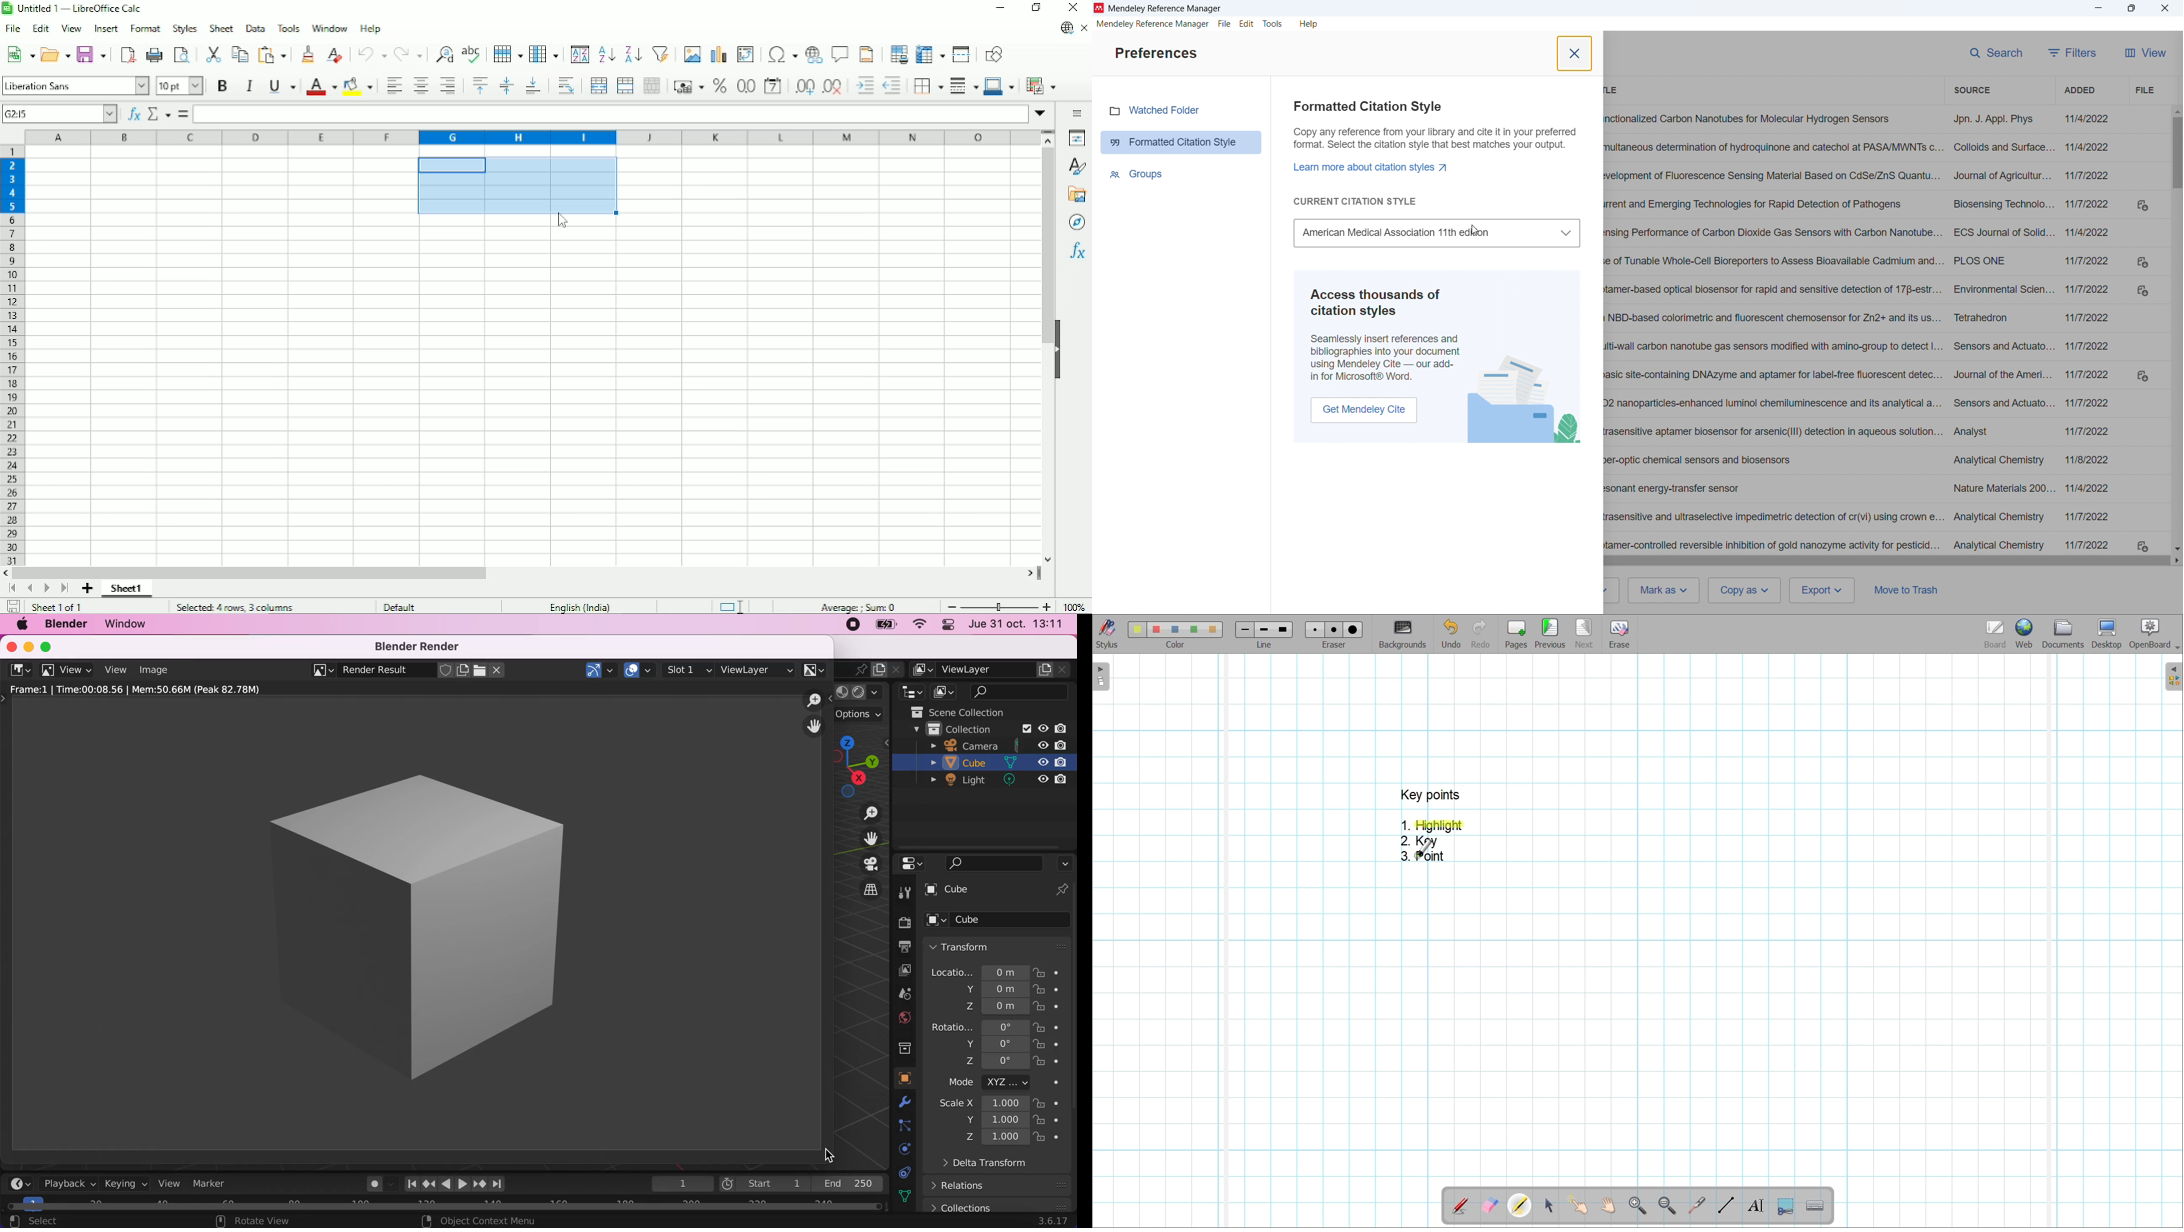  Describe the element at coordinates (14, 356) in the screenshot. I see `Row headings` at that location.